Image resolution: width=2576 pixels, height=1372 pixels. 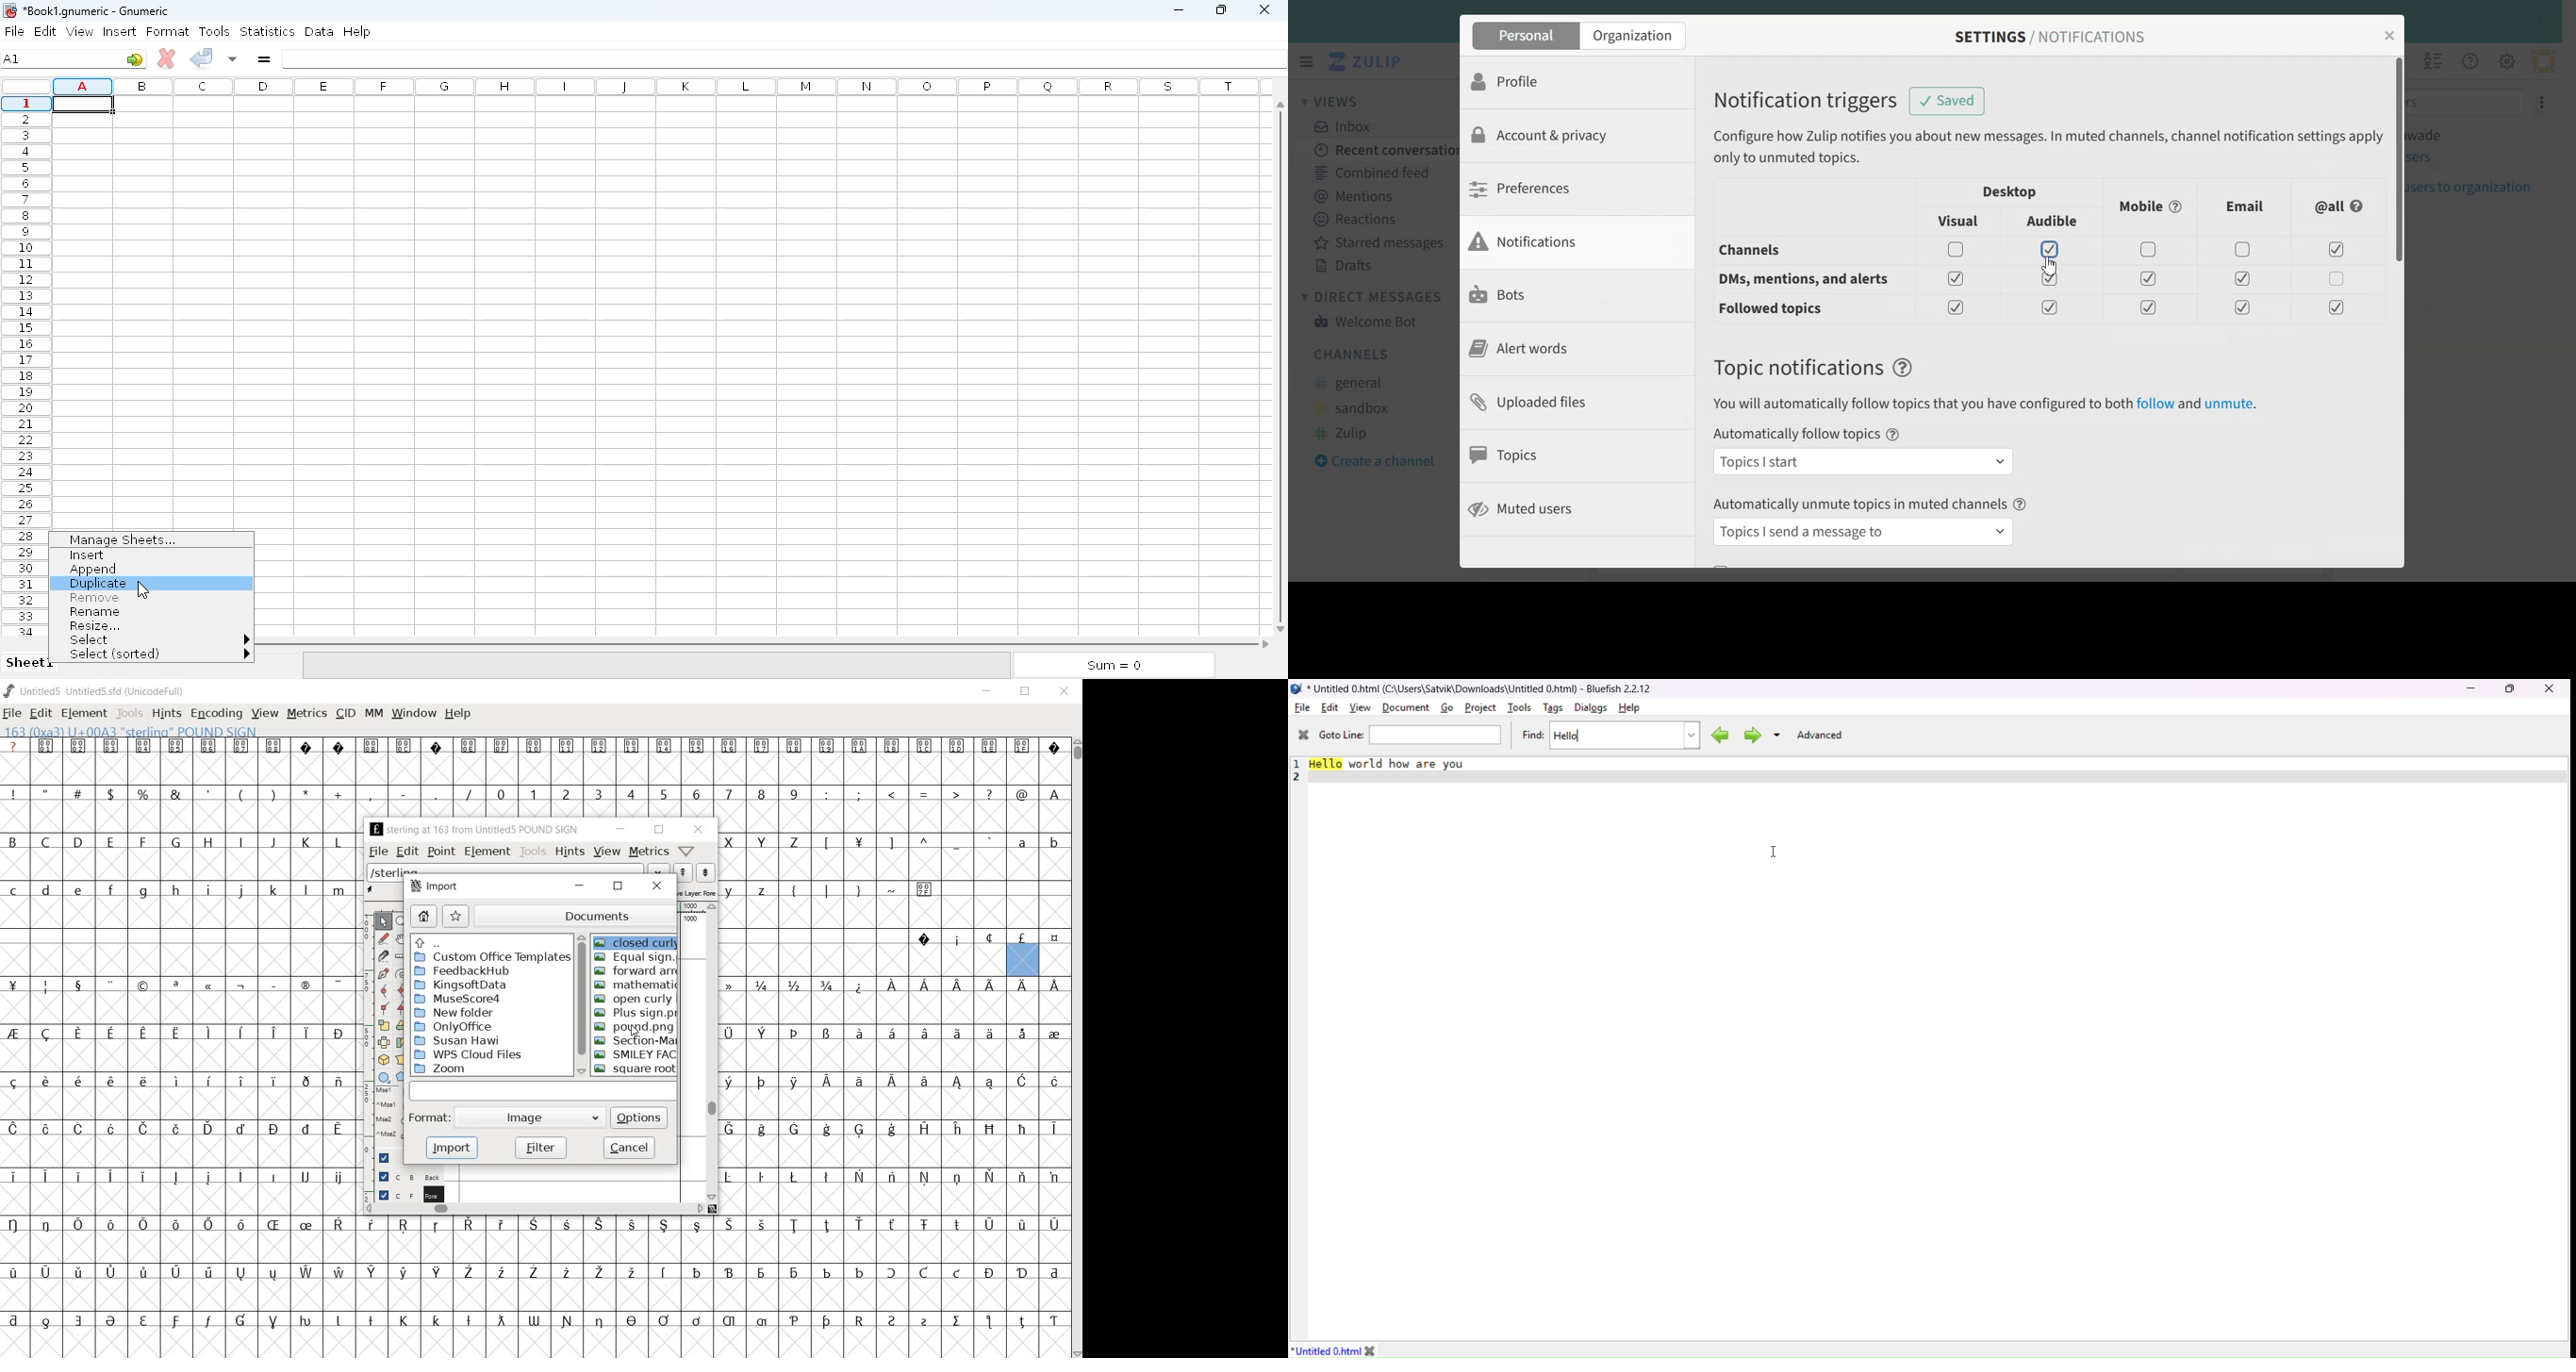 What do you see at coordinates (77, 1080) in the screenshot?
I see `Symbol` at bounding box center [77, 1080].